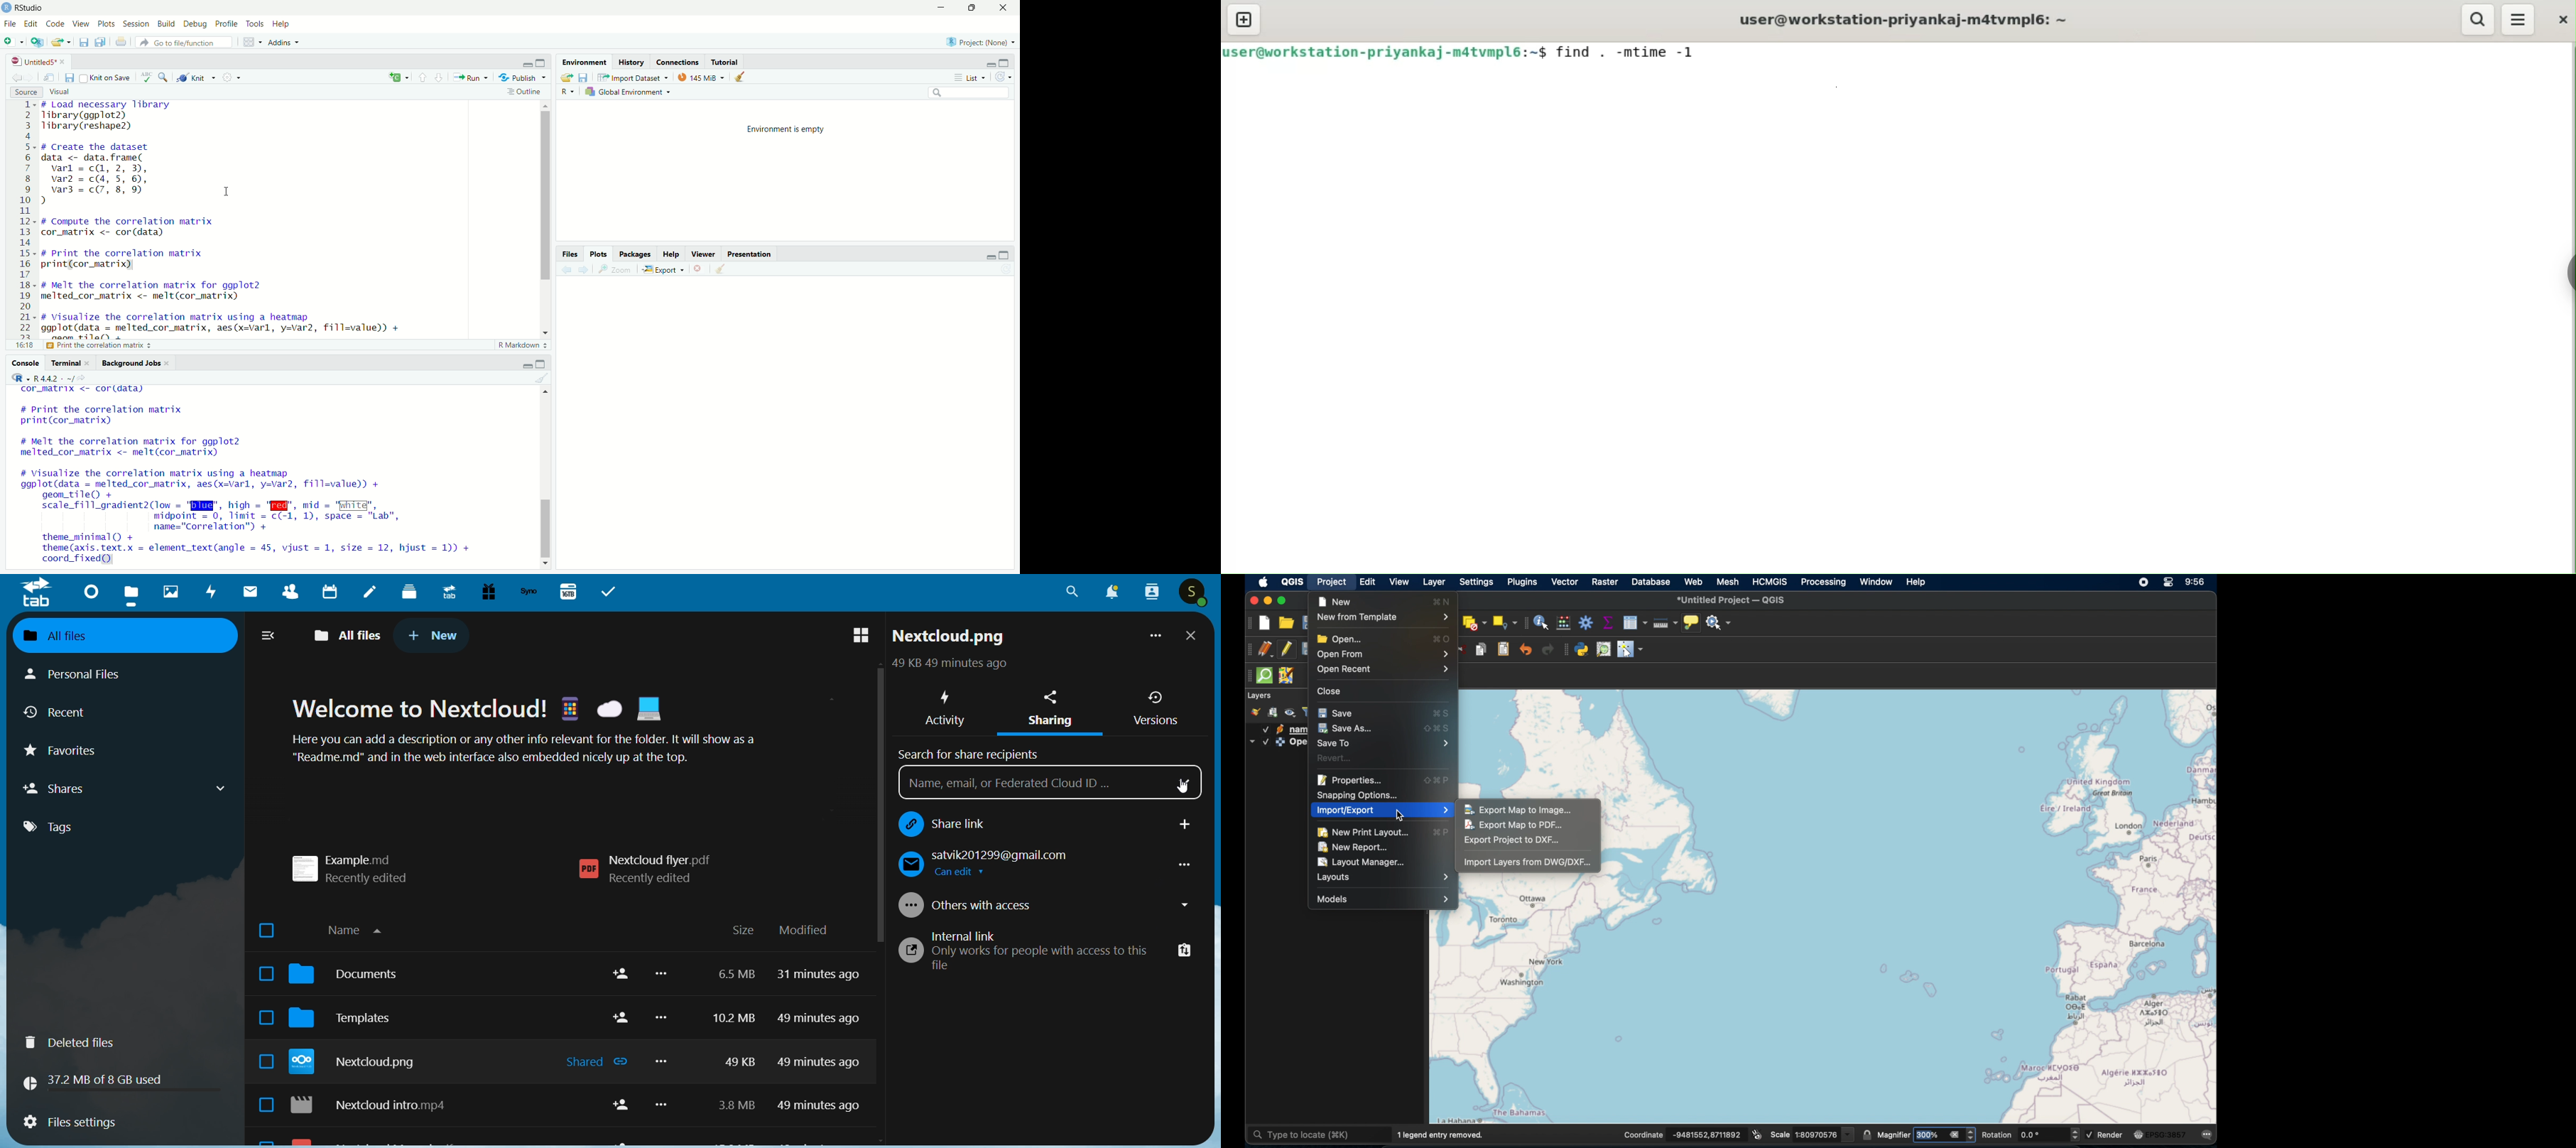  I want to click on selected project: None, so click(982, 41).